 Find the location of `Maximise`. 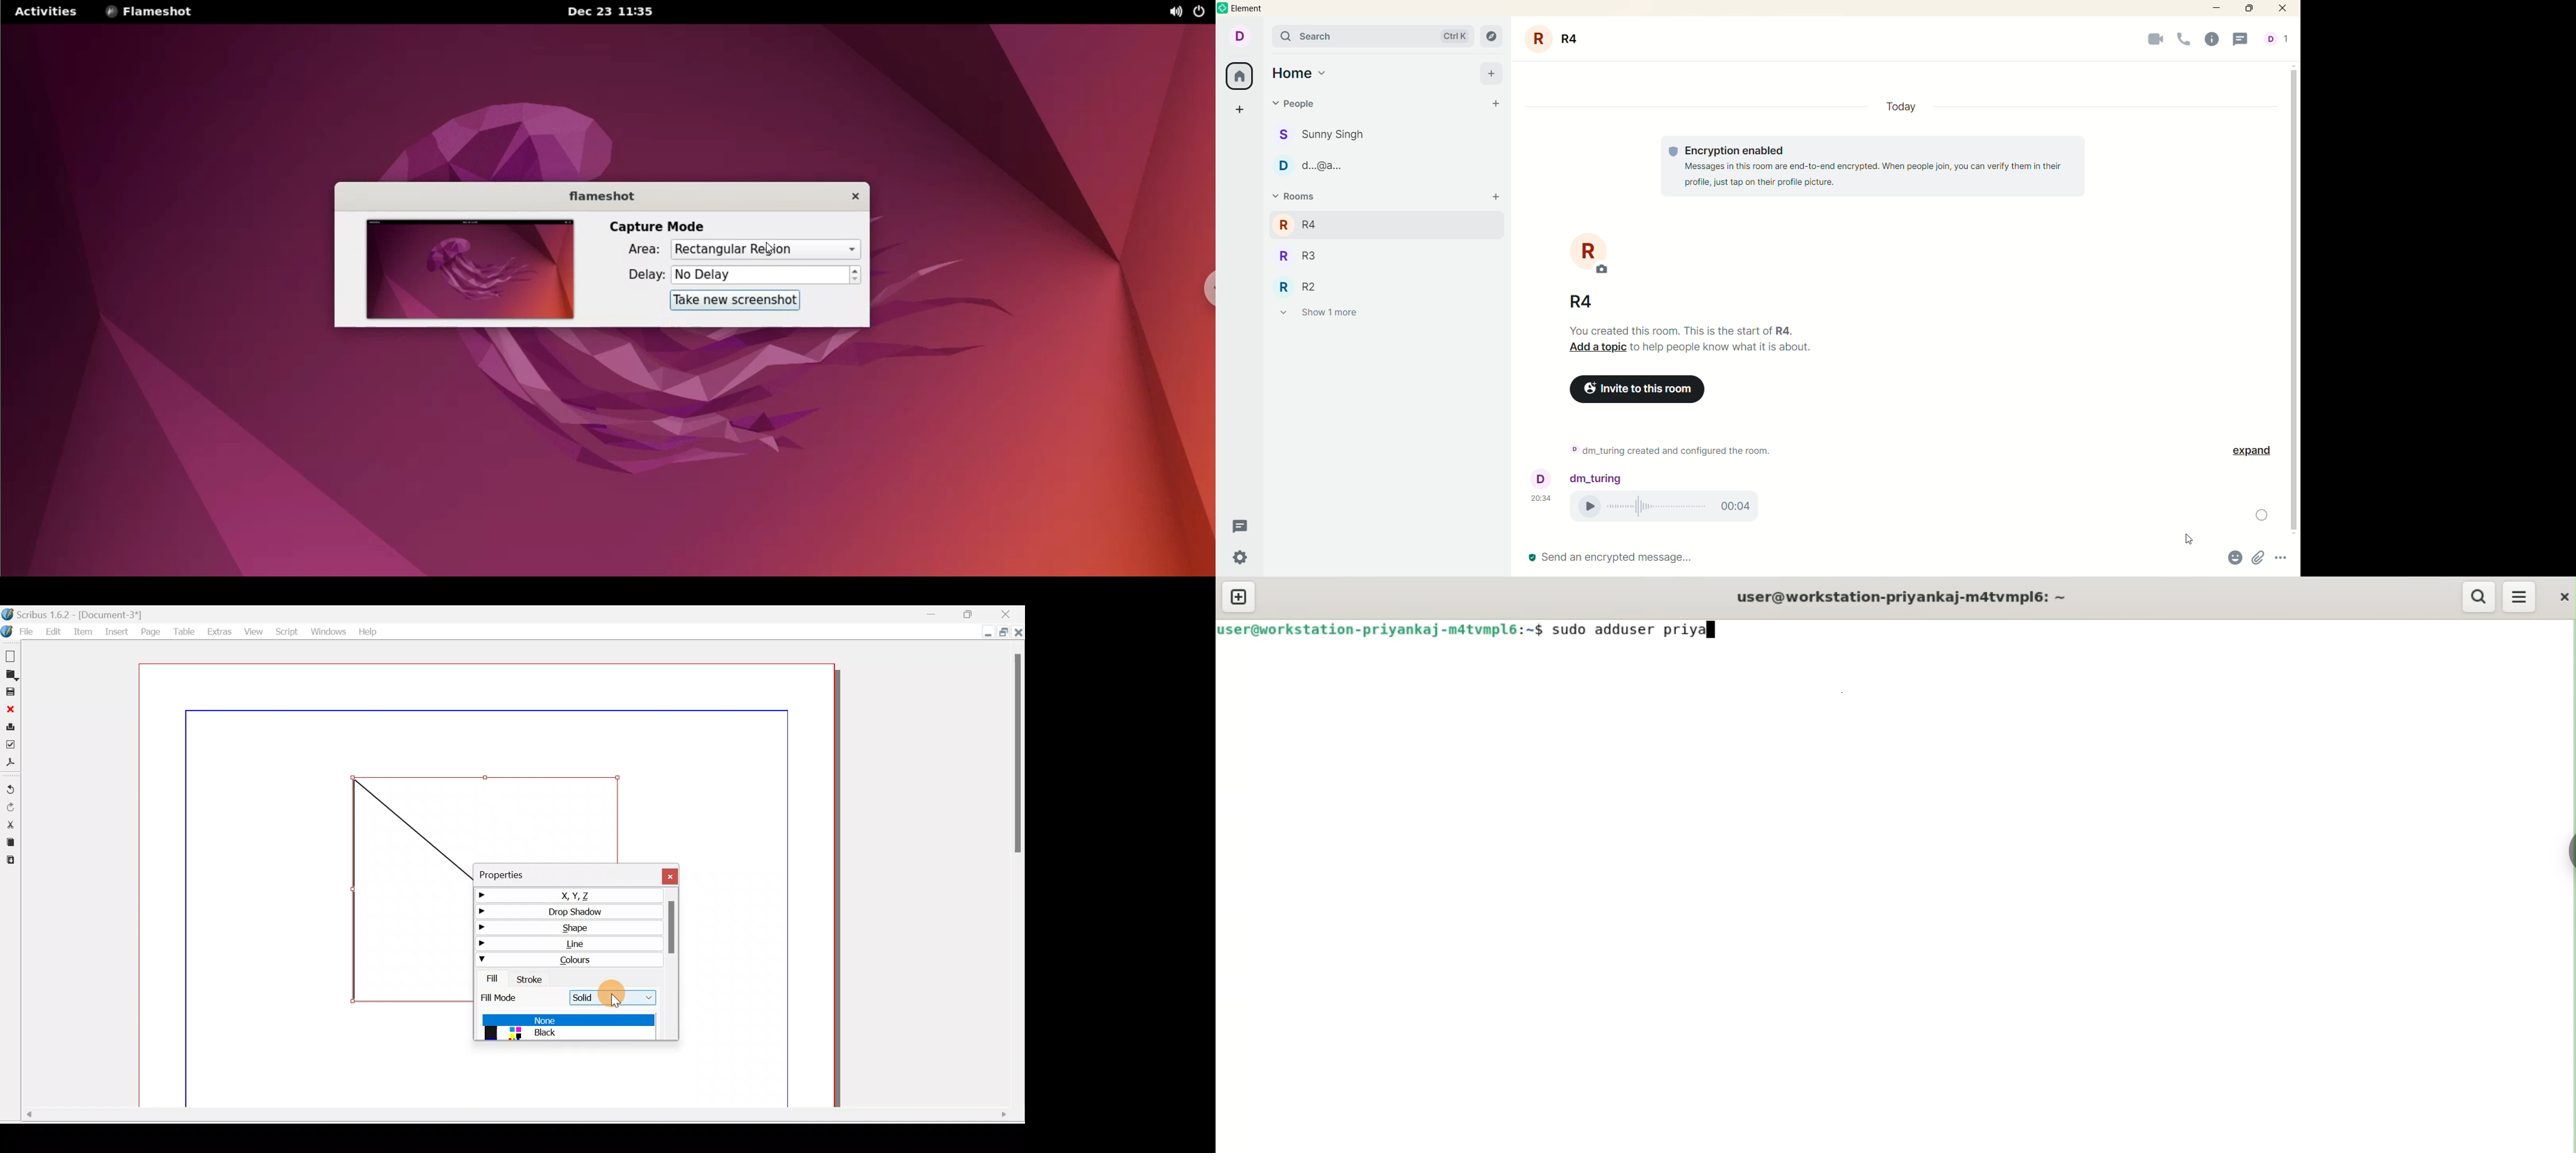

Maximise is located at coordinates (973, 613).